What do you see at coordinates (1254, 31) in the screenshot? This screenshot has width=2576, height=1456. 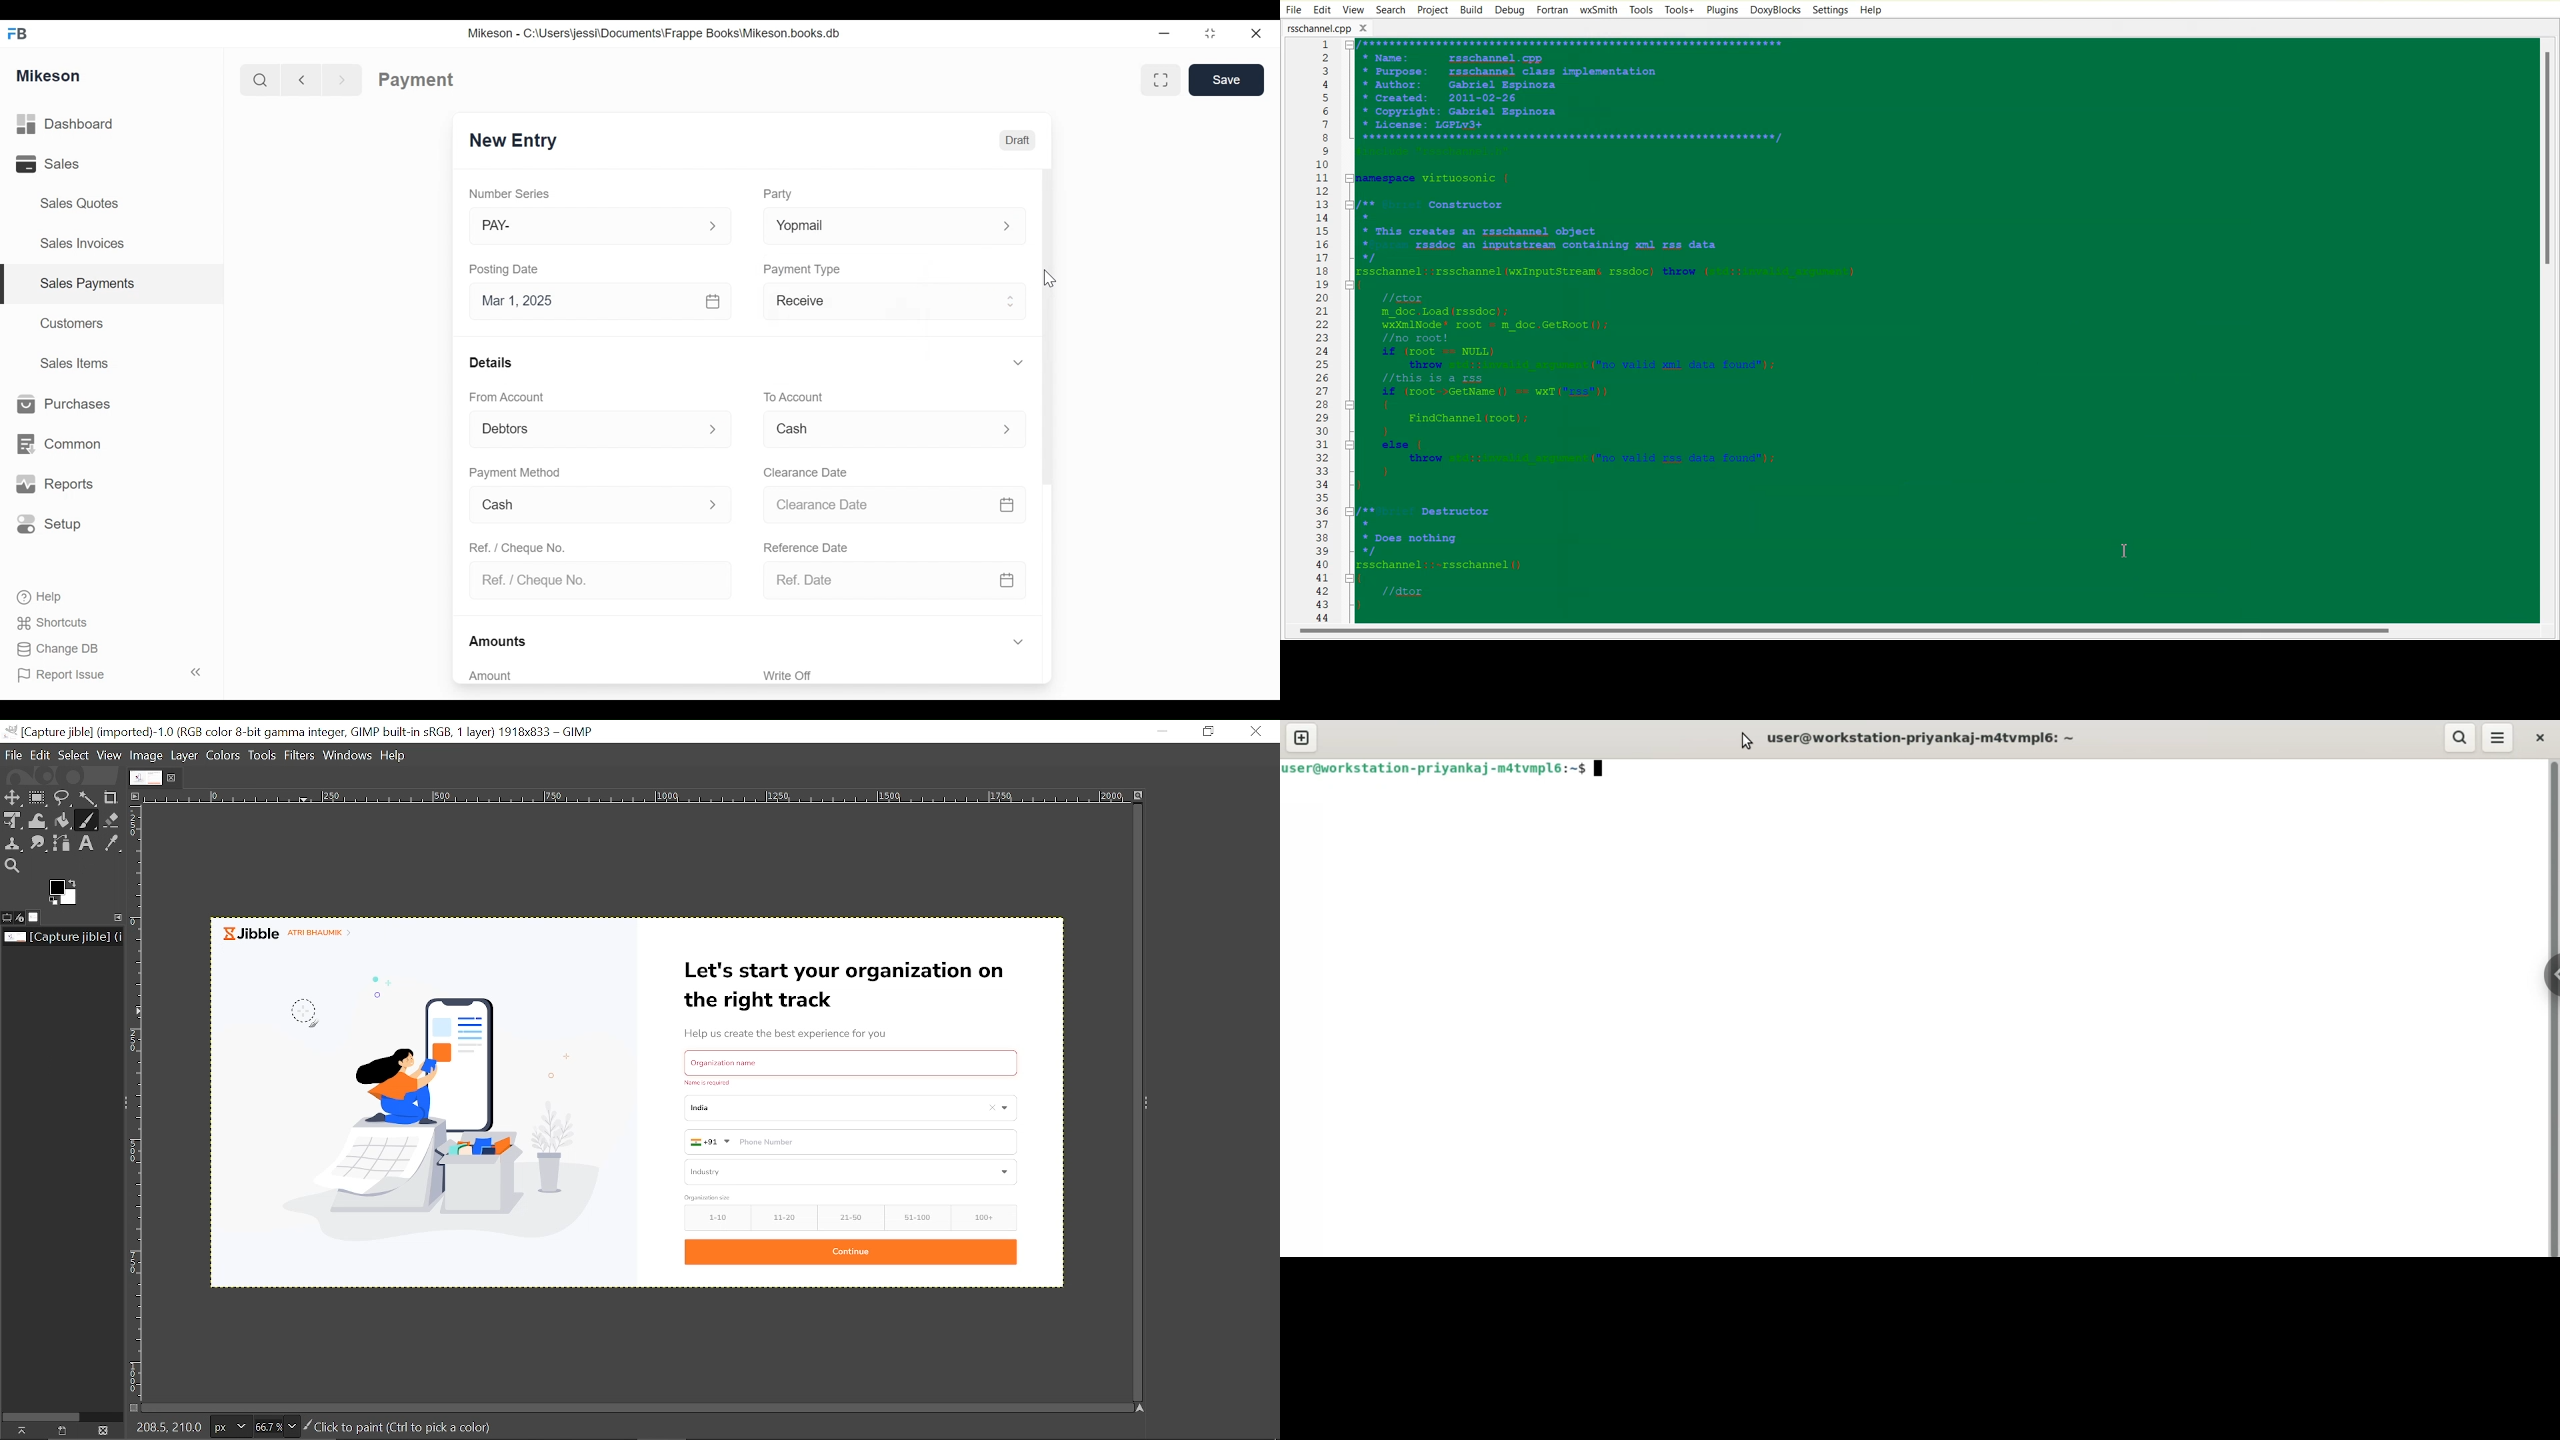 I see `Close` at bounding box center [1254, 31].